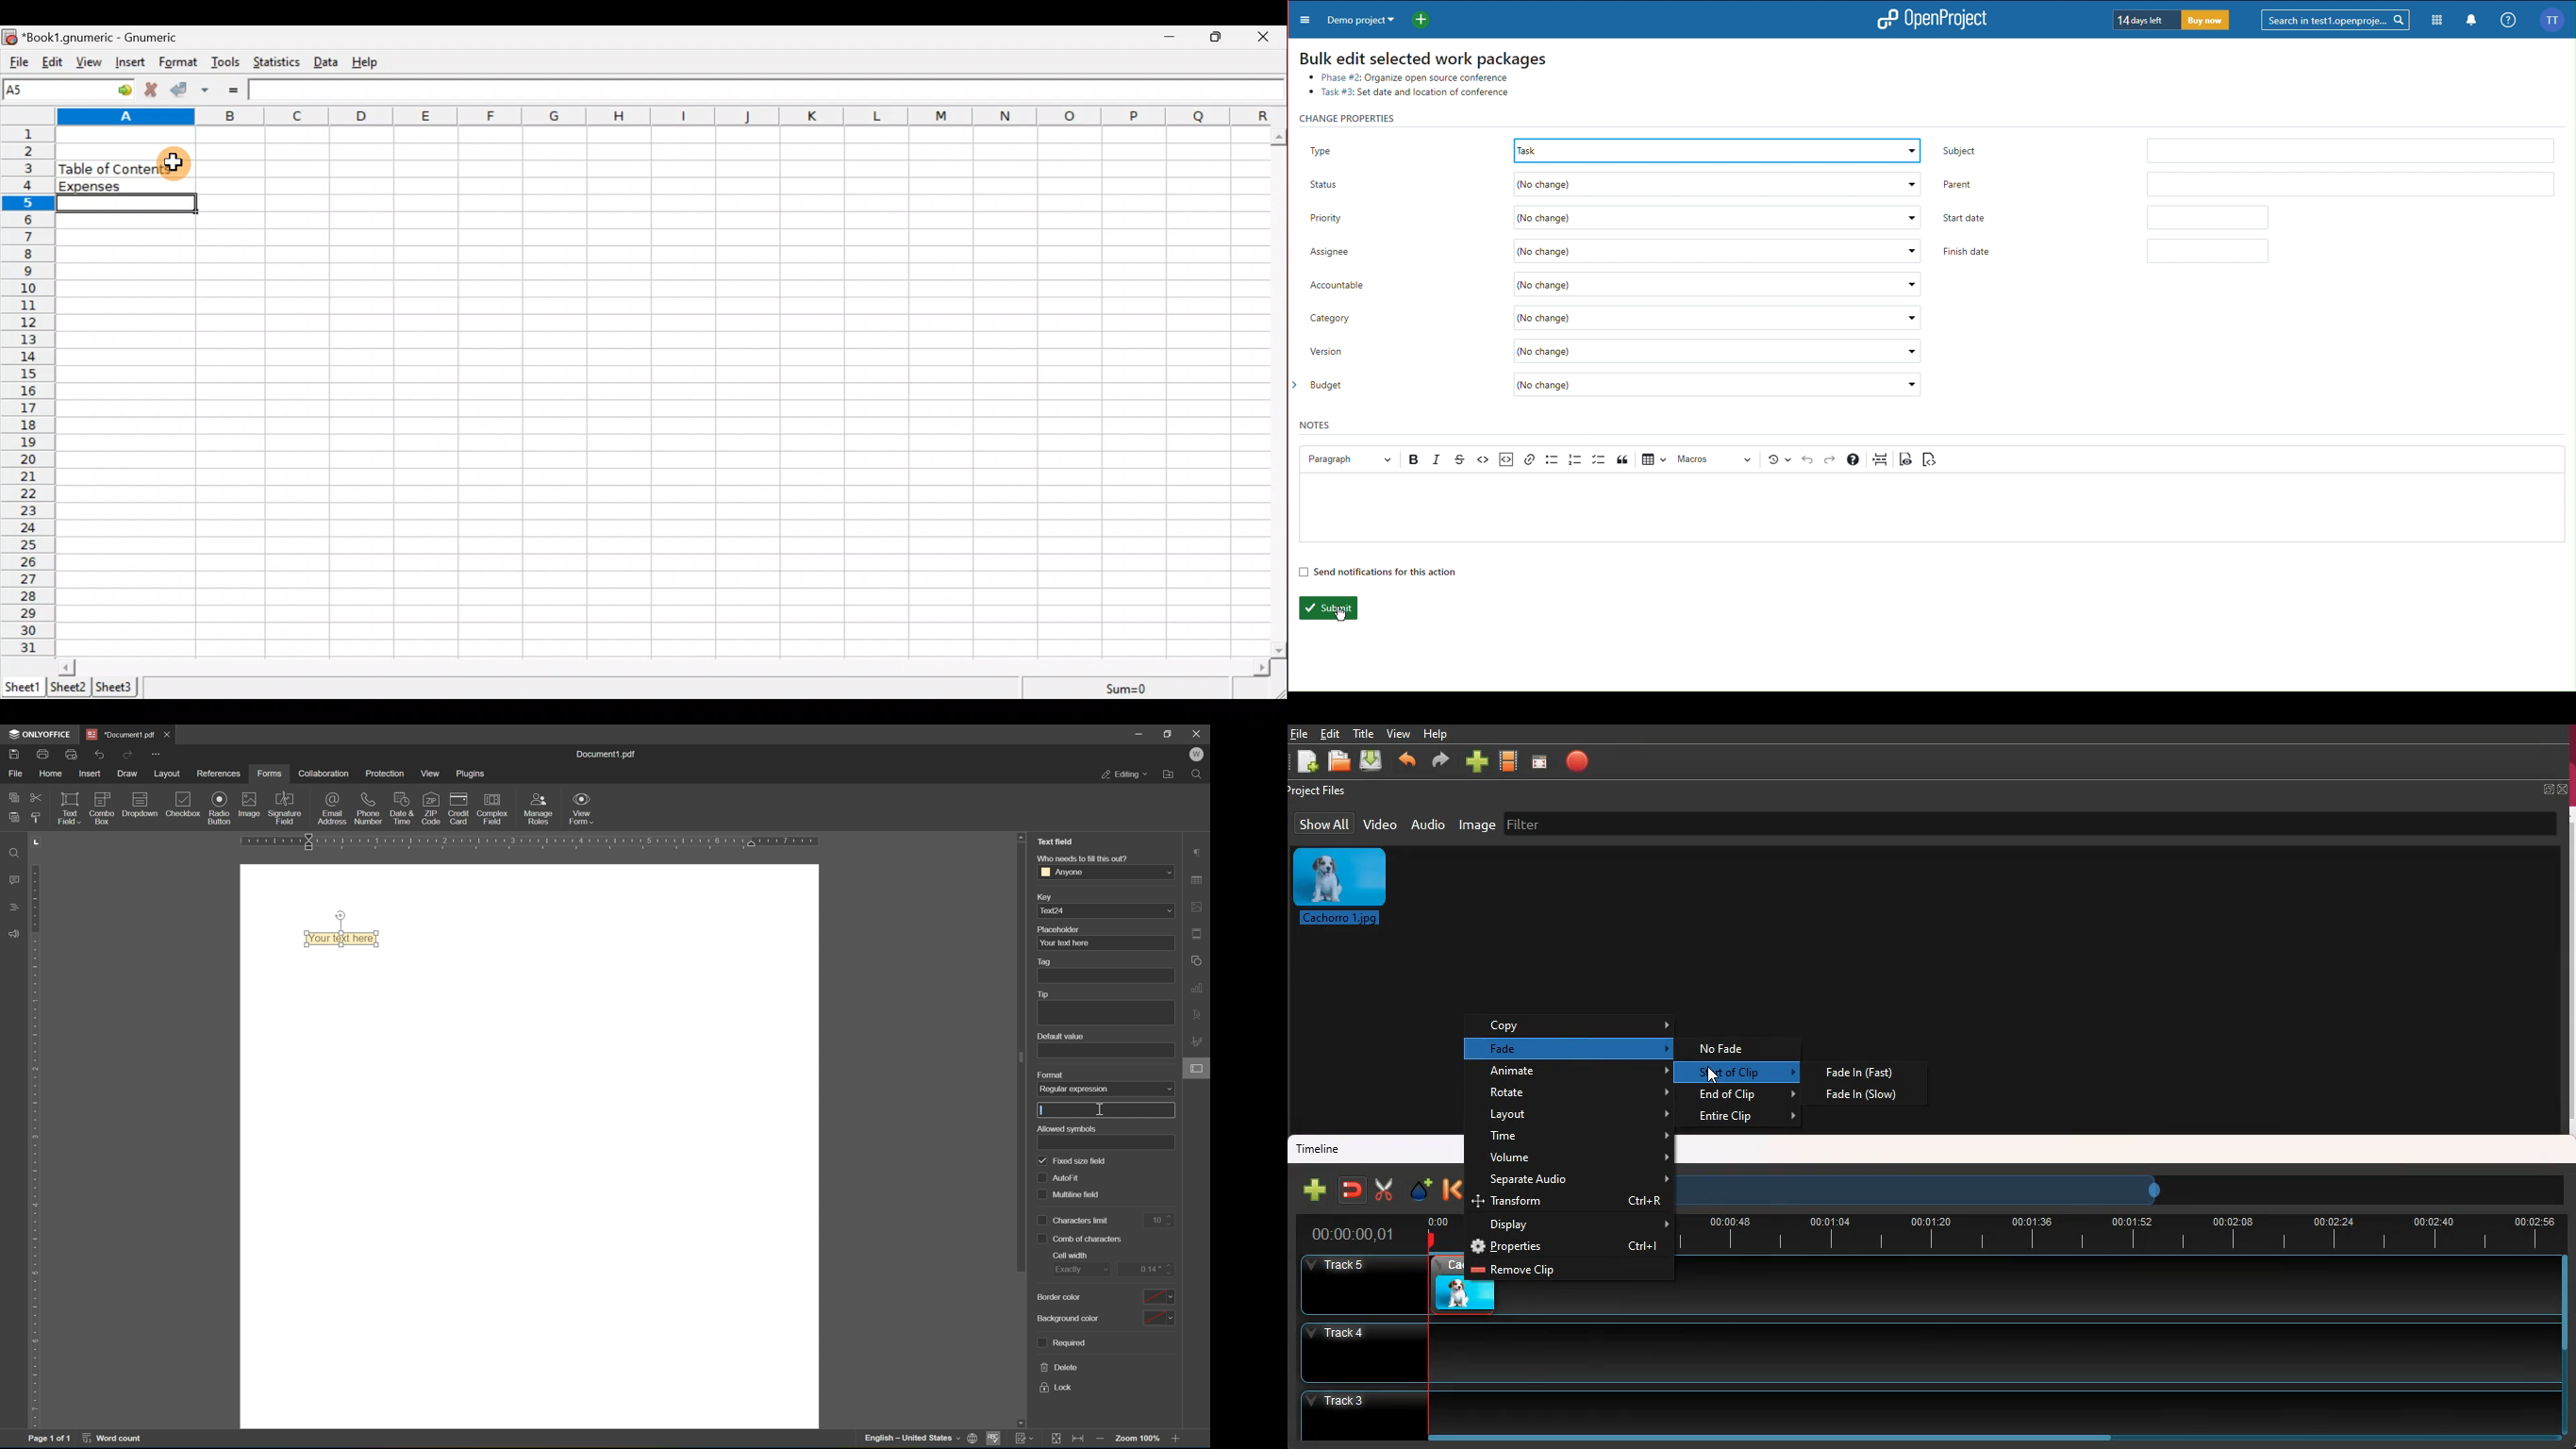 This screenshot has height=1456, width=2576. Describe the element at coordinates (15, 773) in the screenshot. I see `file` at that location.